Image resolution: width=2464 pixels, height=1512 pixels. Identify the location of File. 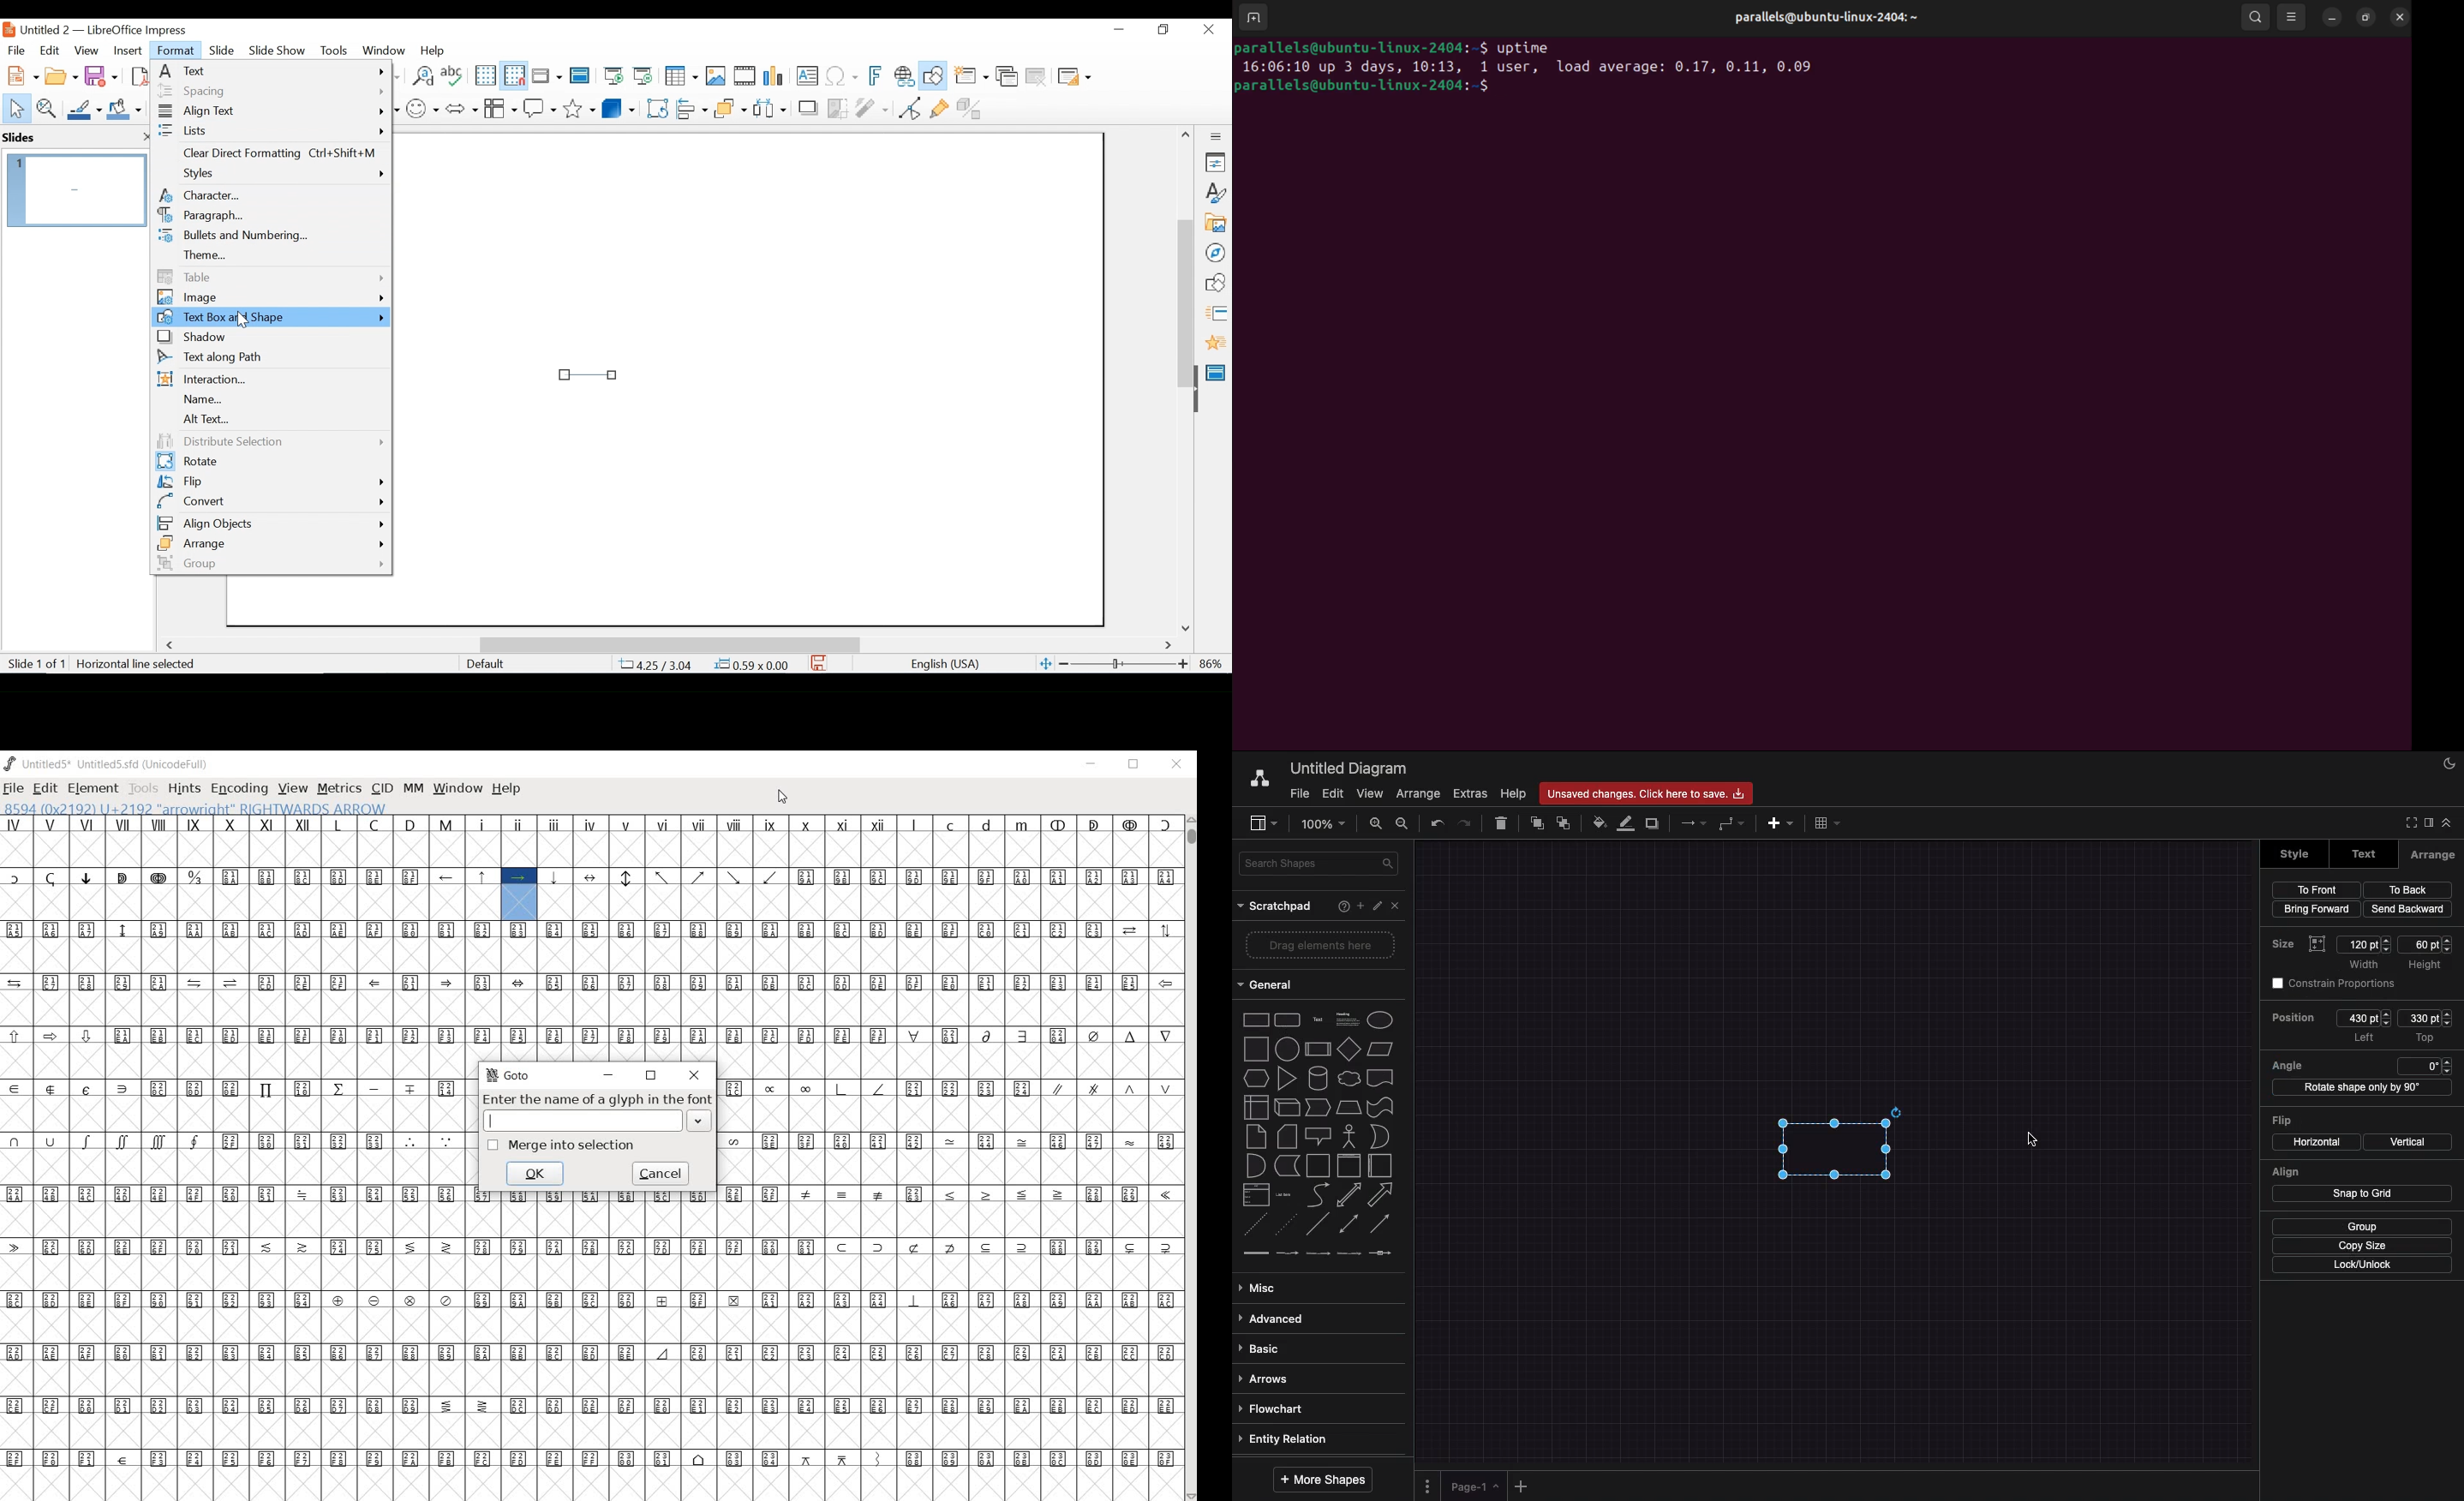
(1299, 793).